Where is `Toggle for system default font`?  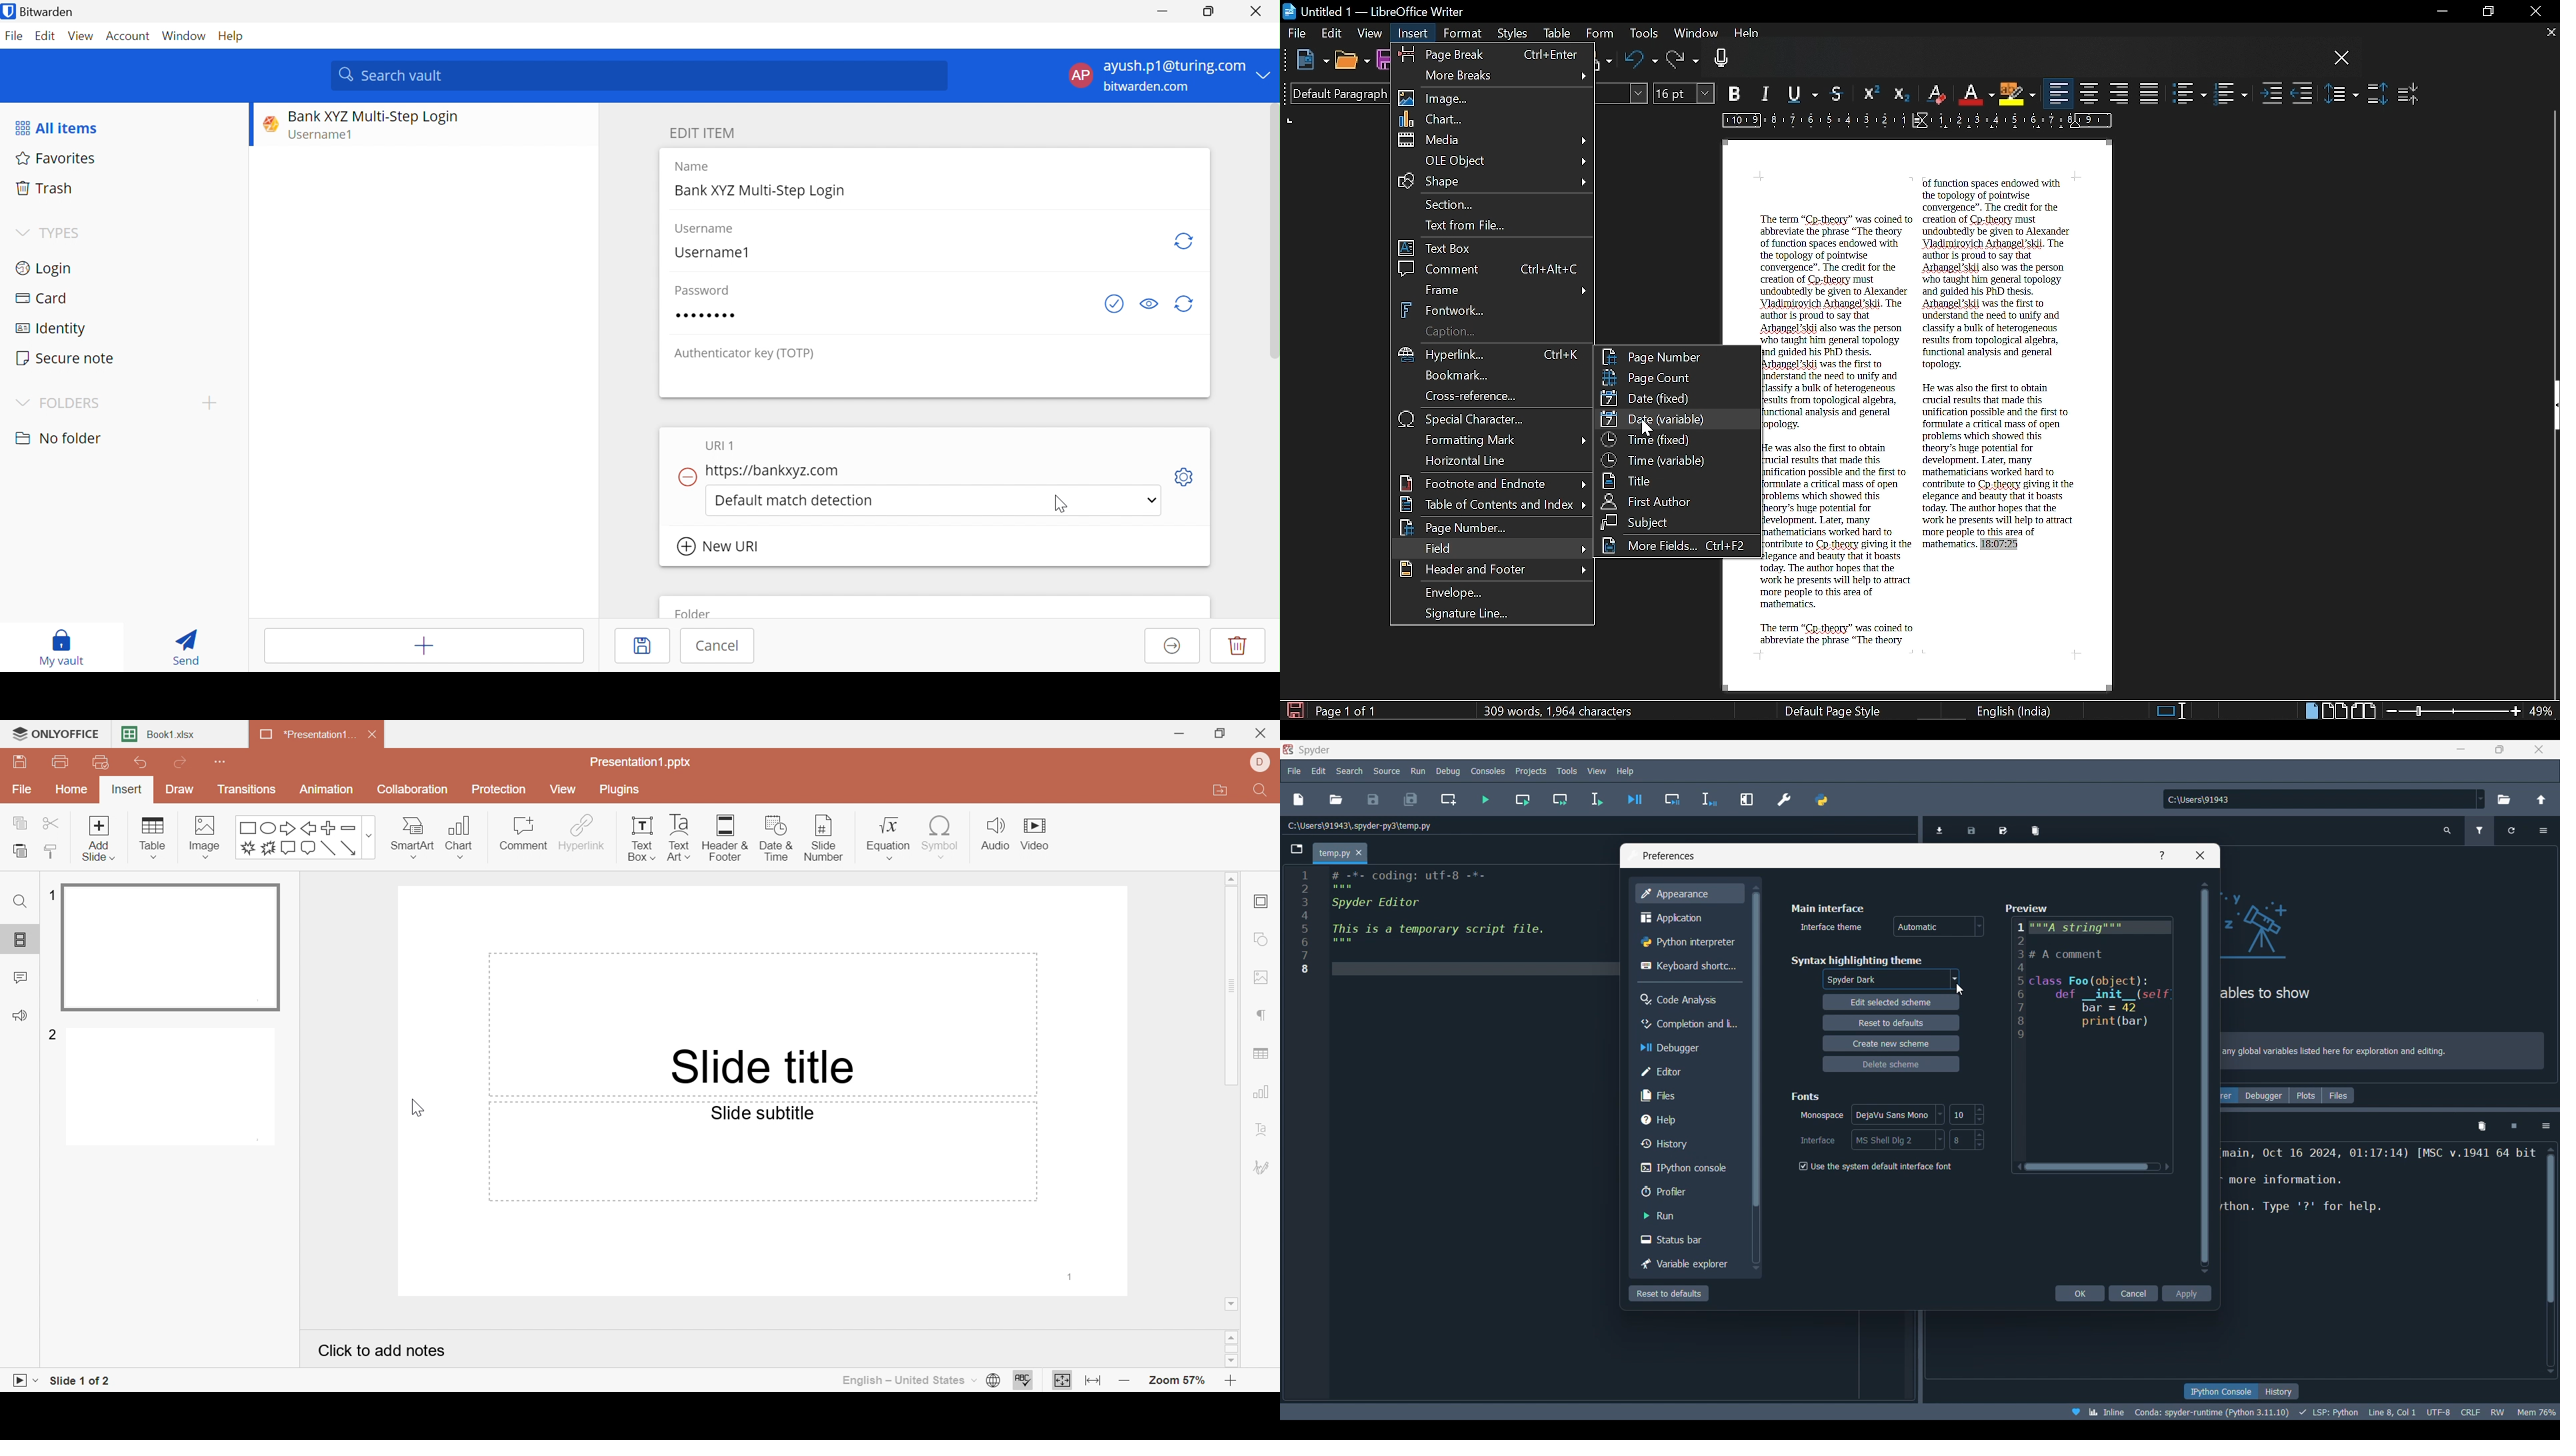
Toggle for system default font is located at coordinates (1881, 1166).